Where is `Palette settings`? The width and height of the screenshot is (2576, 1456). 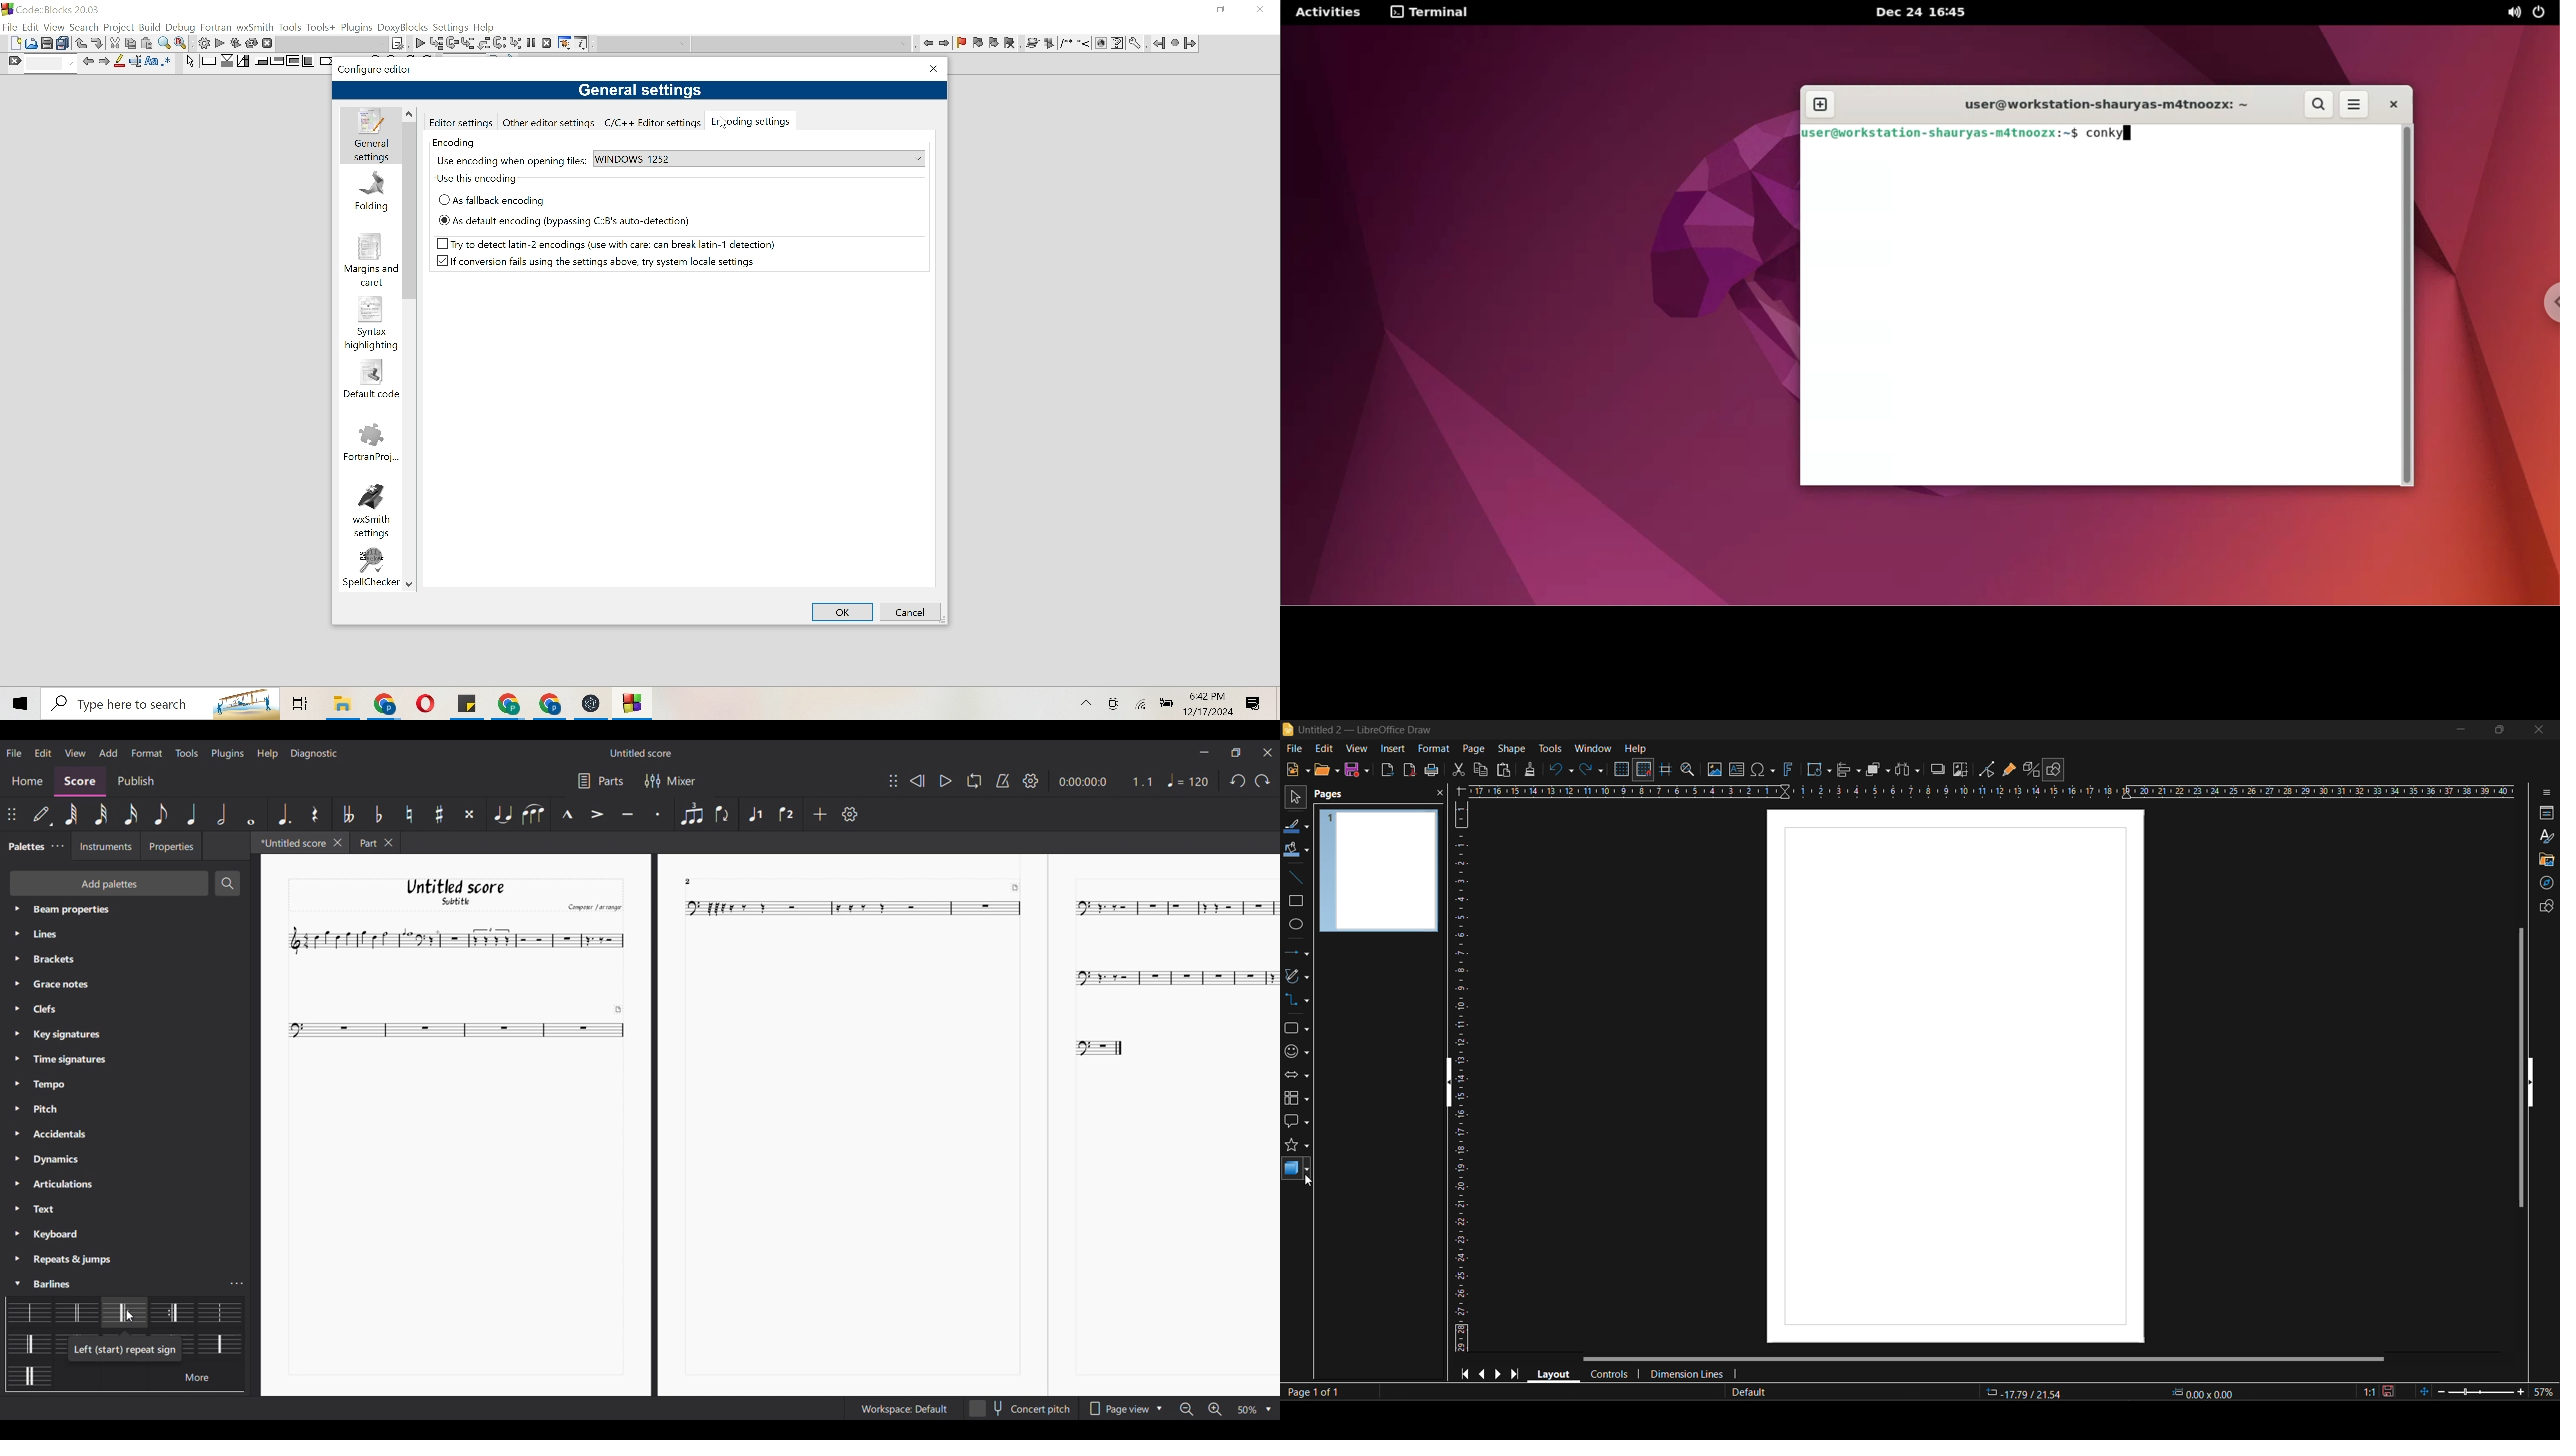
Palette settings is located at coordinates (72, 960).